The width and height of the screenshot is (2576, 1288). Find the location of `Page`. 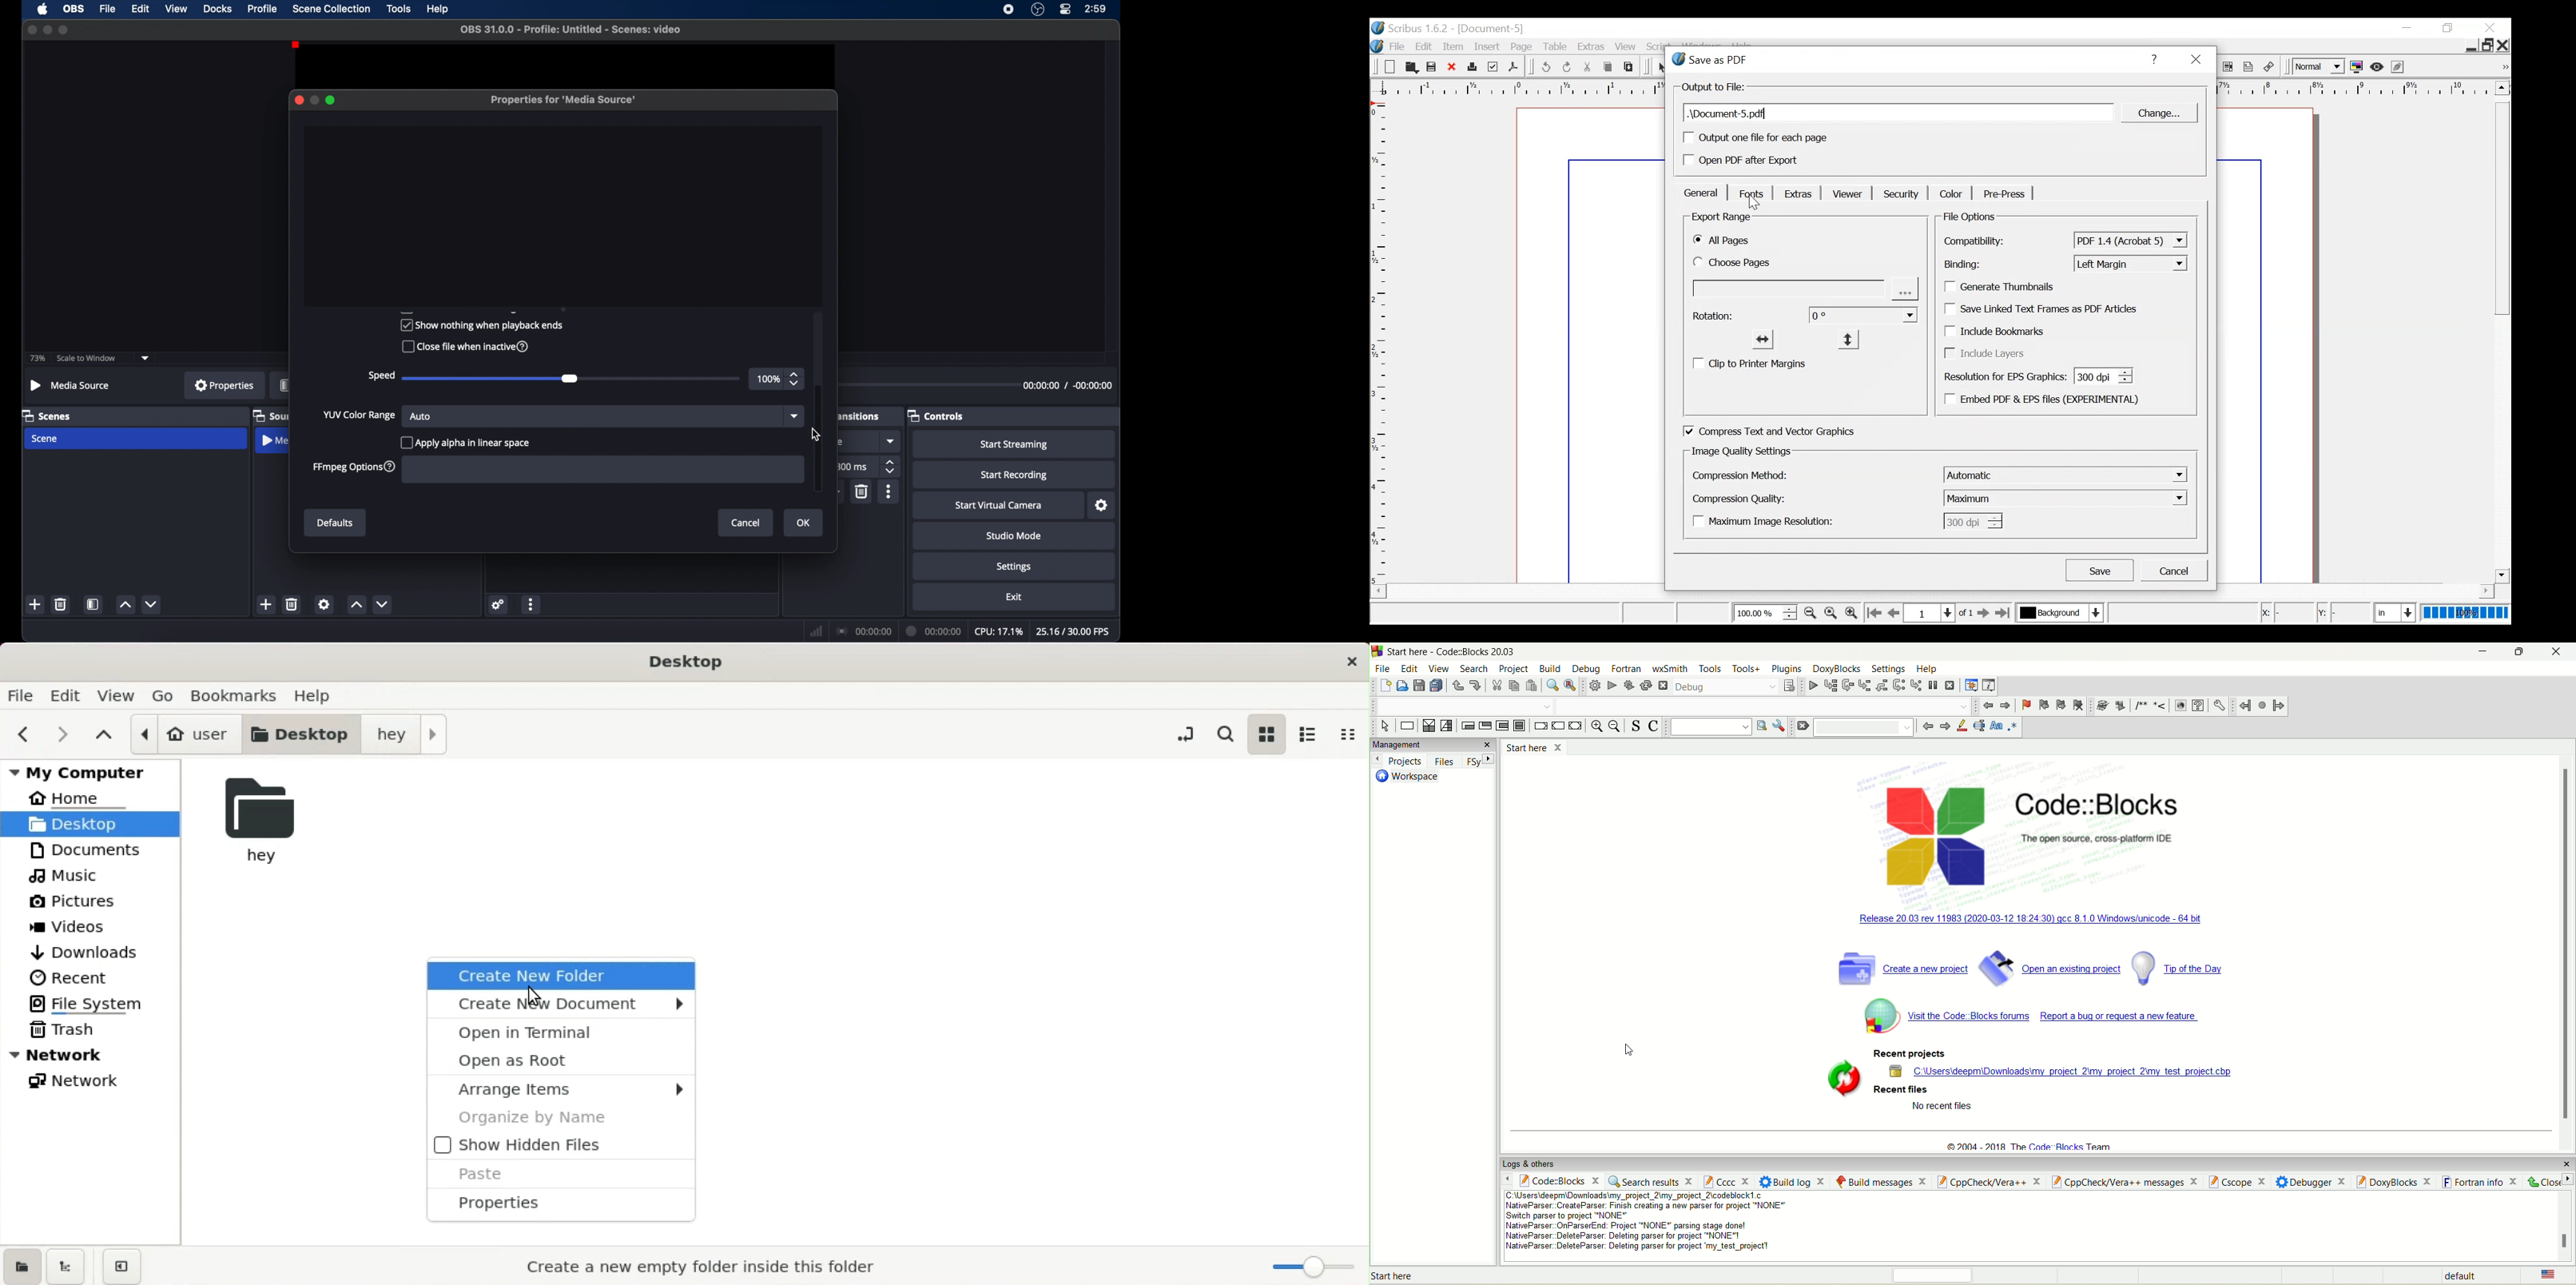

Page is located at coordinates (1524, 47).